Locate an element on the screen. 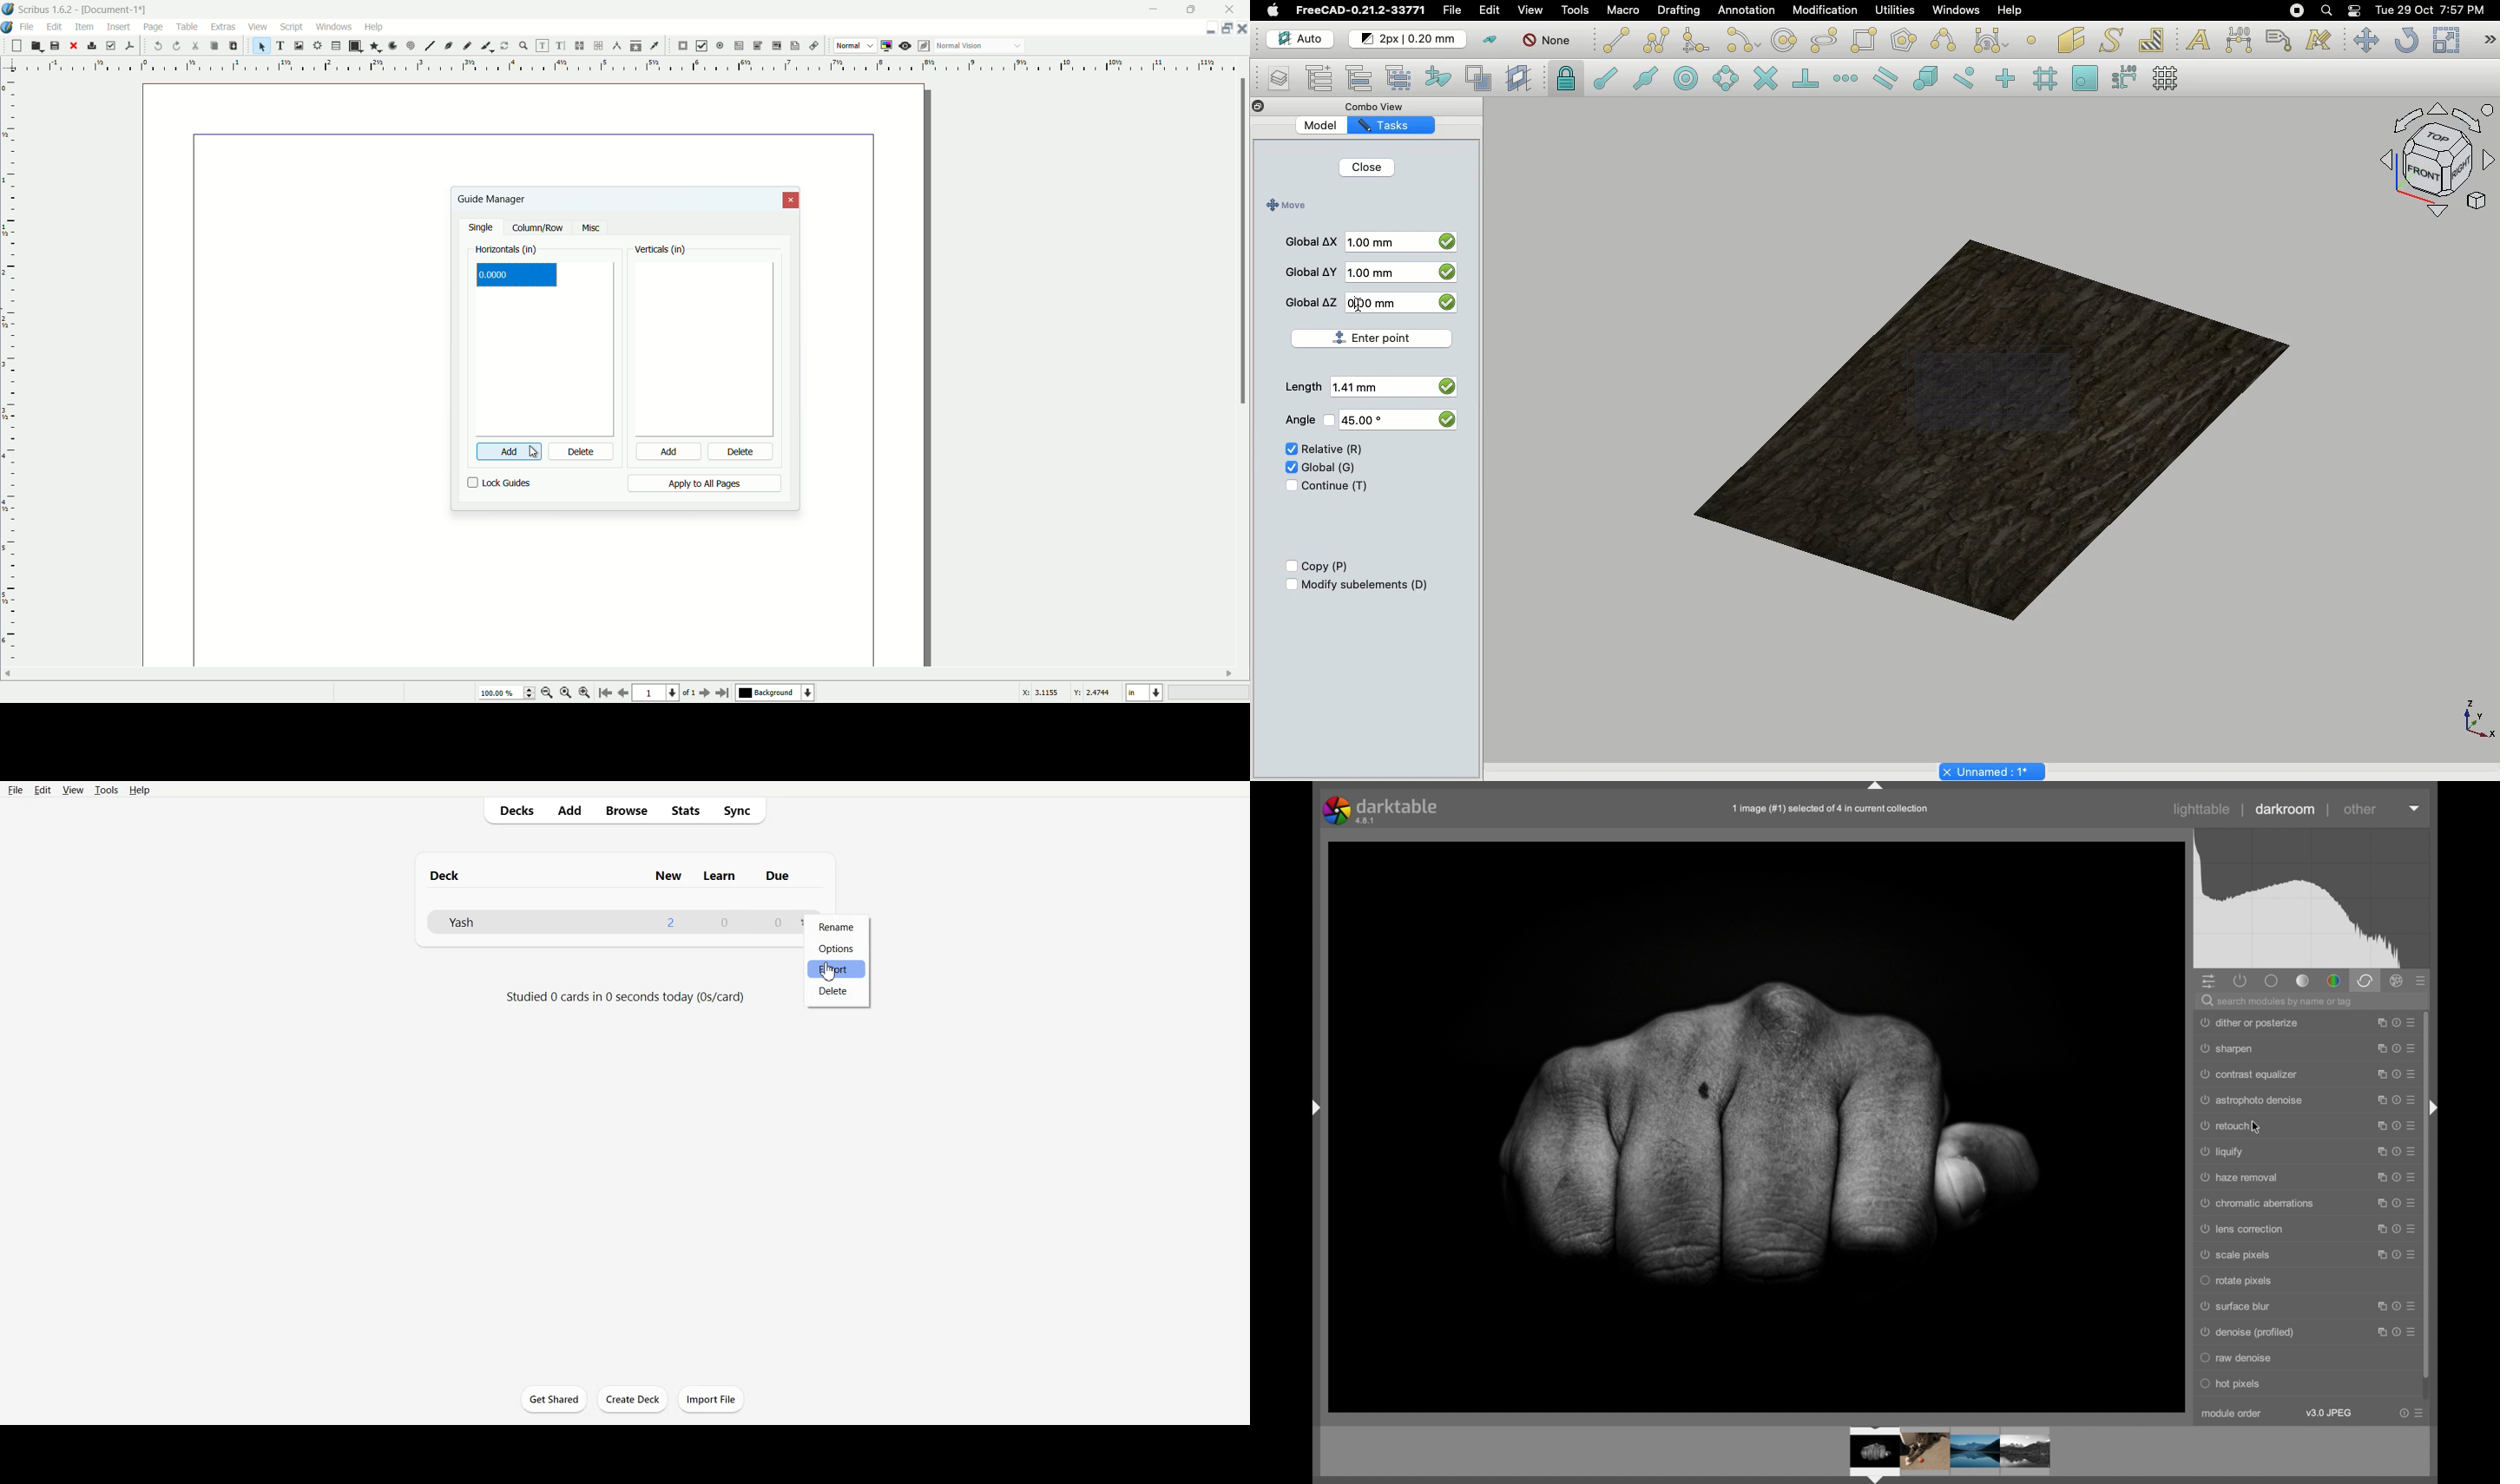 The width and height of the screenshot is (2520, 1484). dropdown menu is located at coordinates (2415, 807).